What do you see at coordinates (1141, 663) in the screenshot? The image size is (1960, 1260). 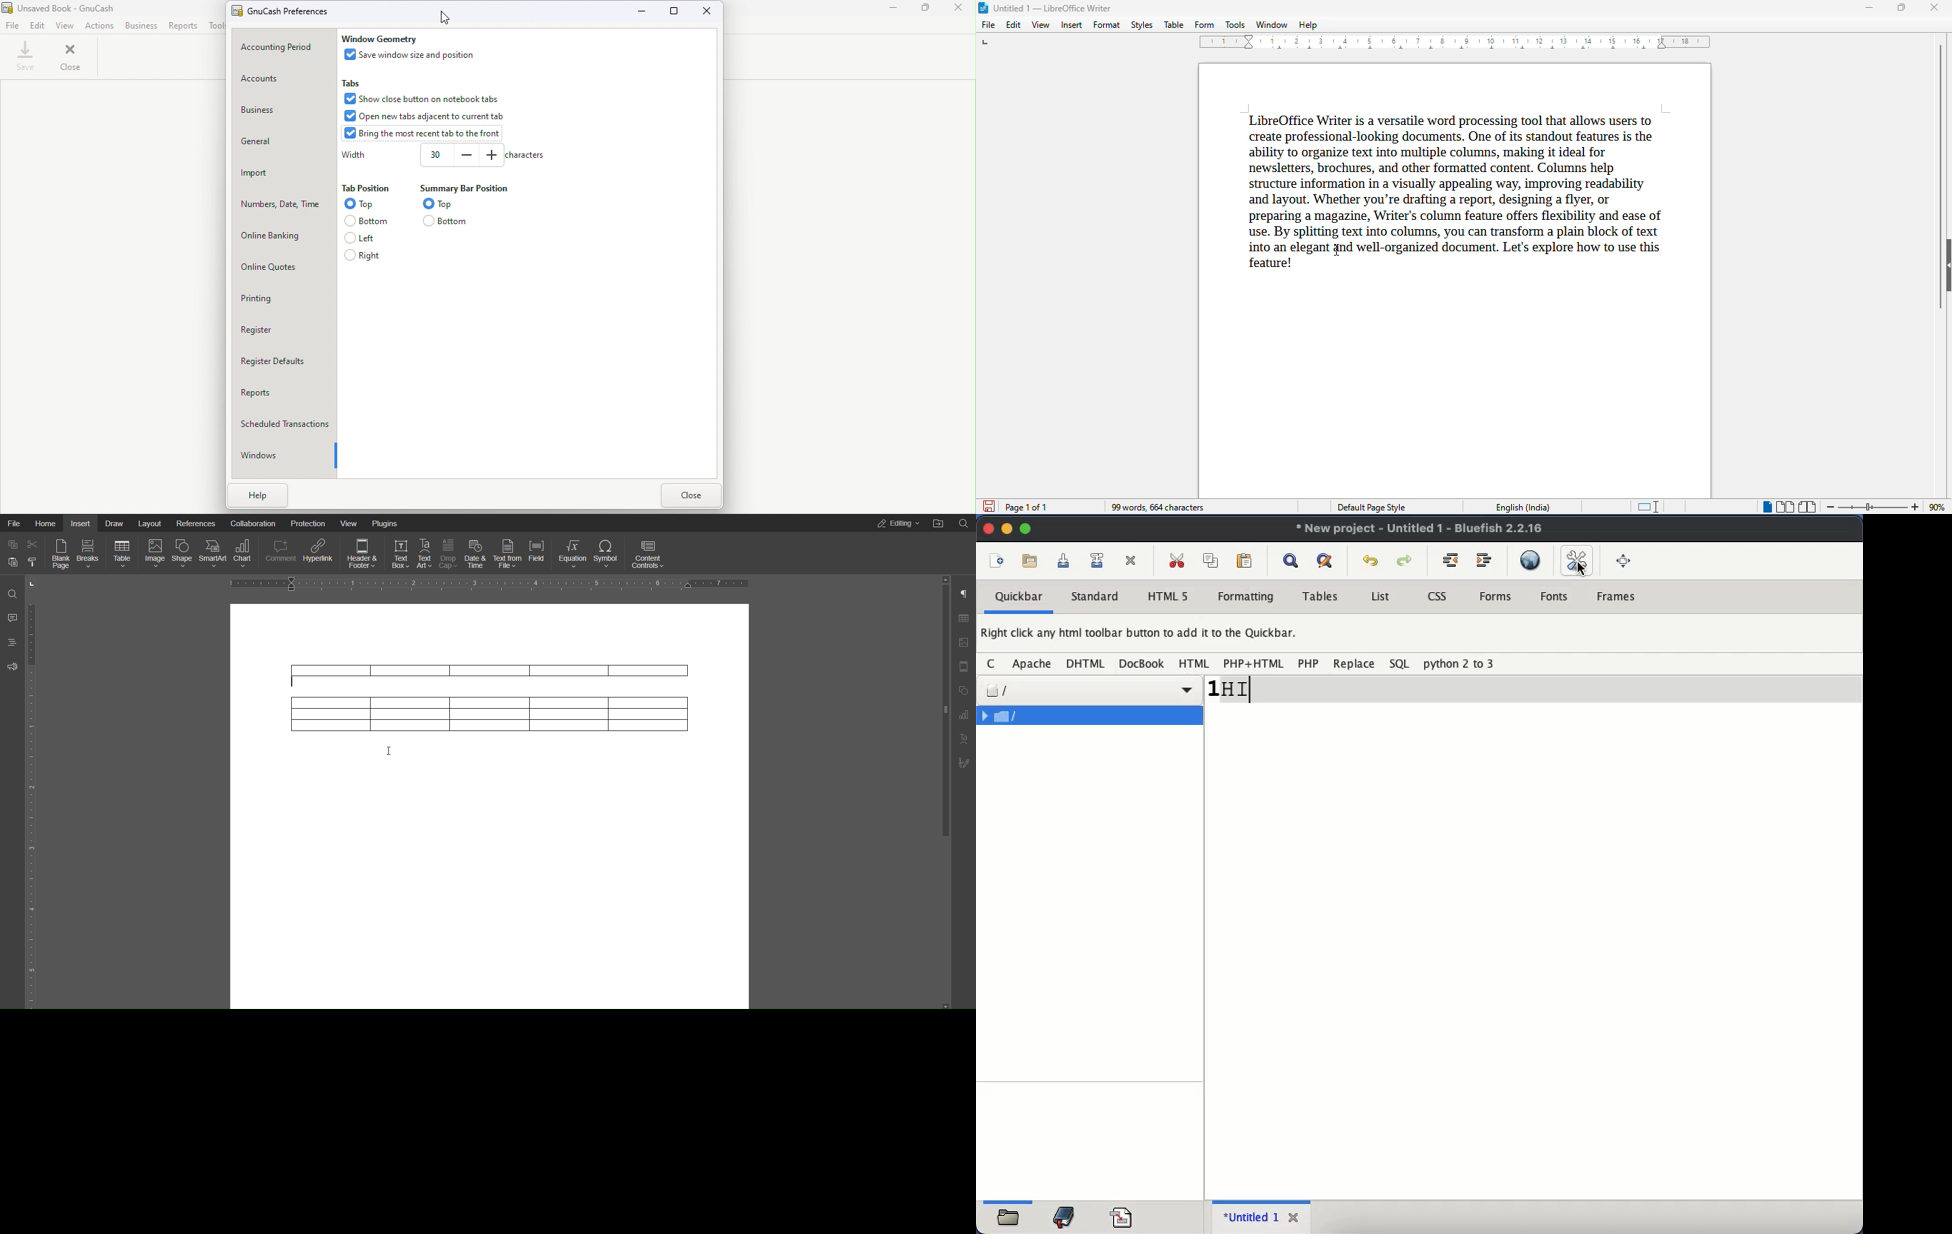 I see `docbook` at bounding box center [1141, 663].